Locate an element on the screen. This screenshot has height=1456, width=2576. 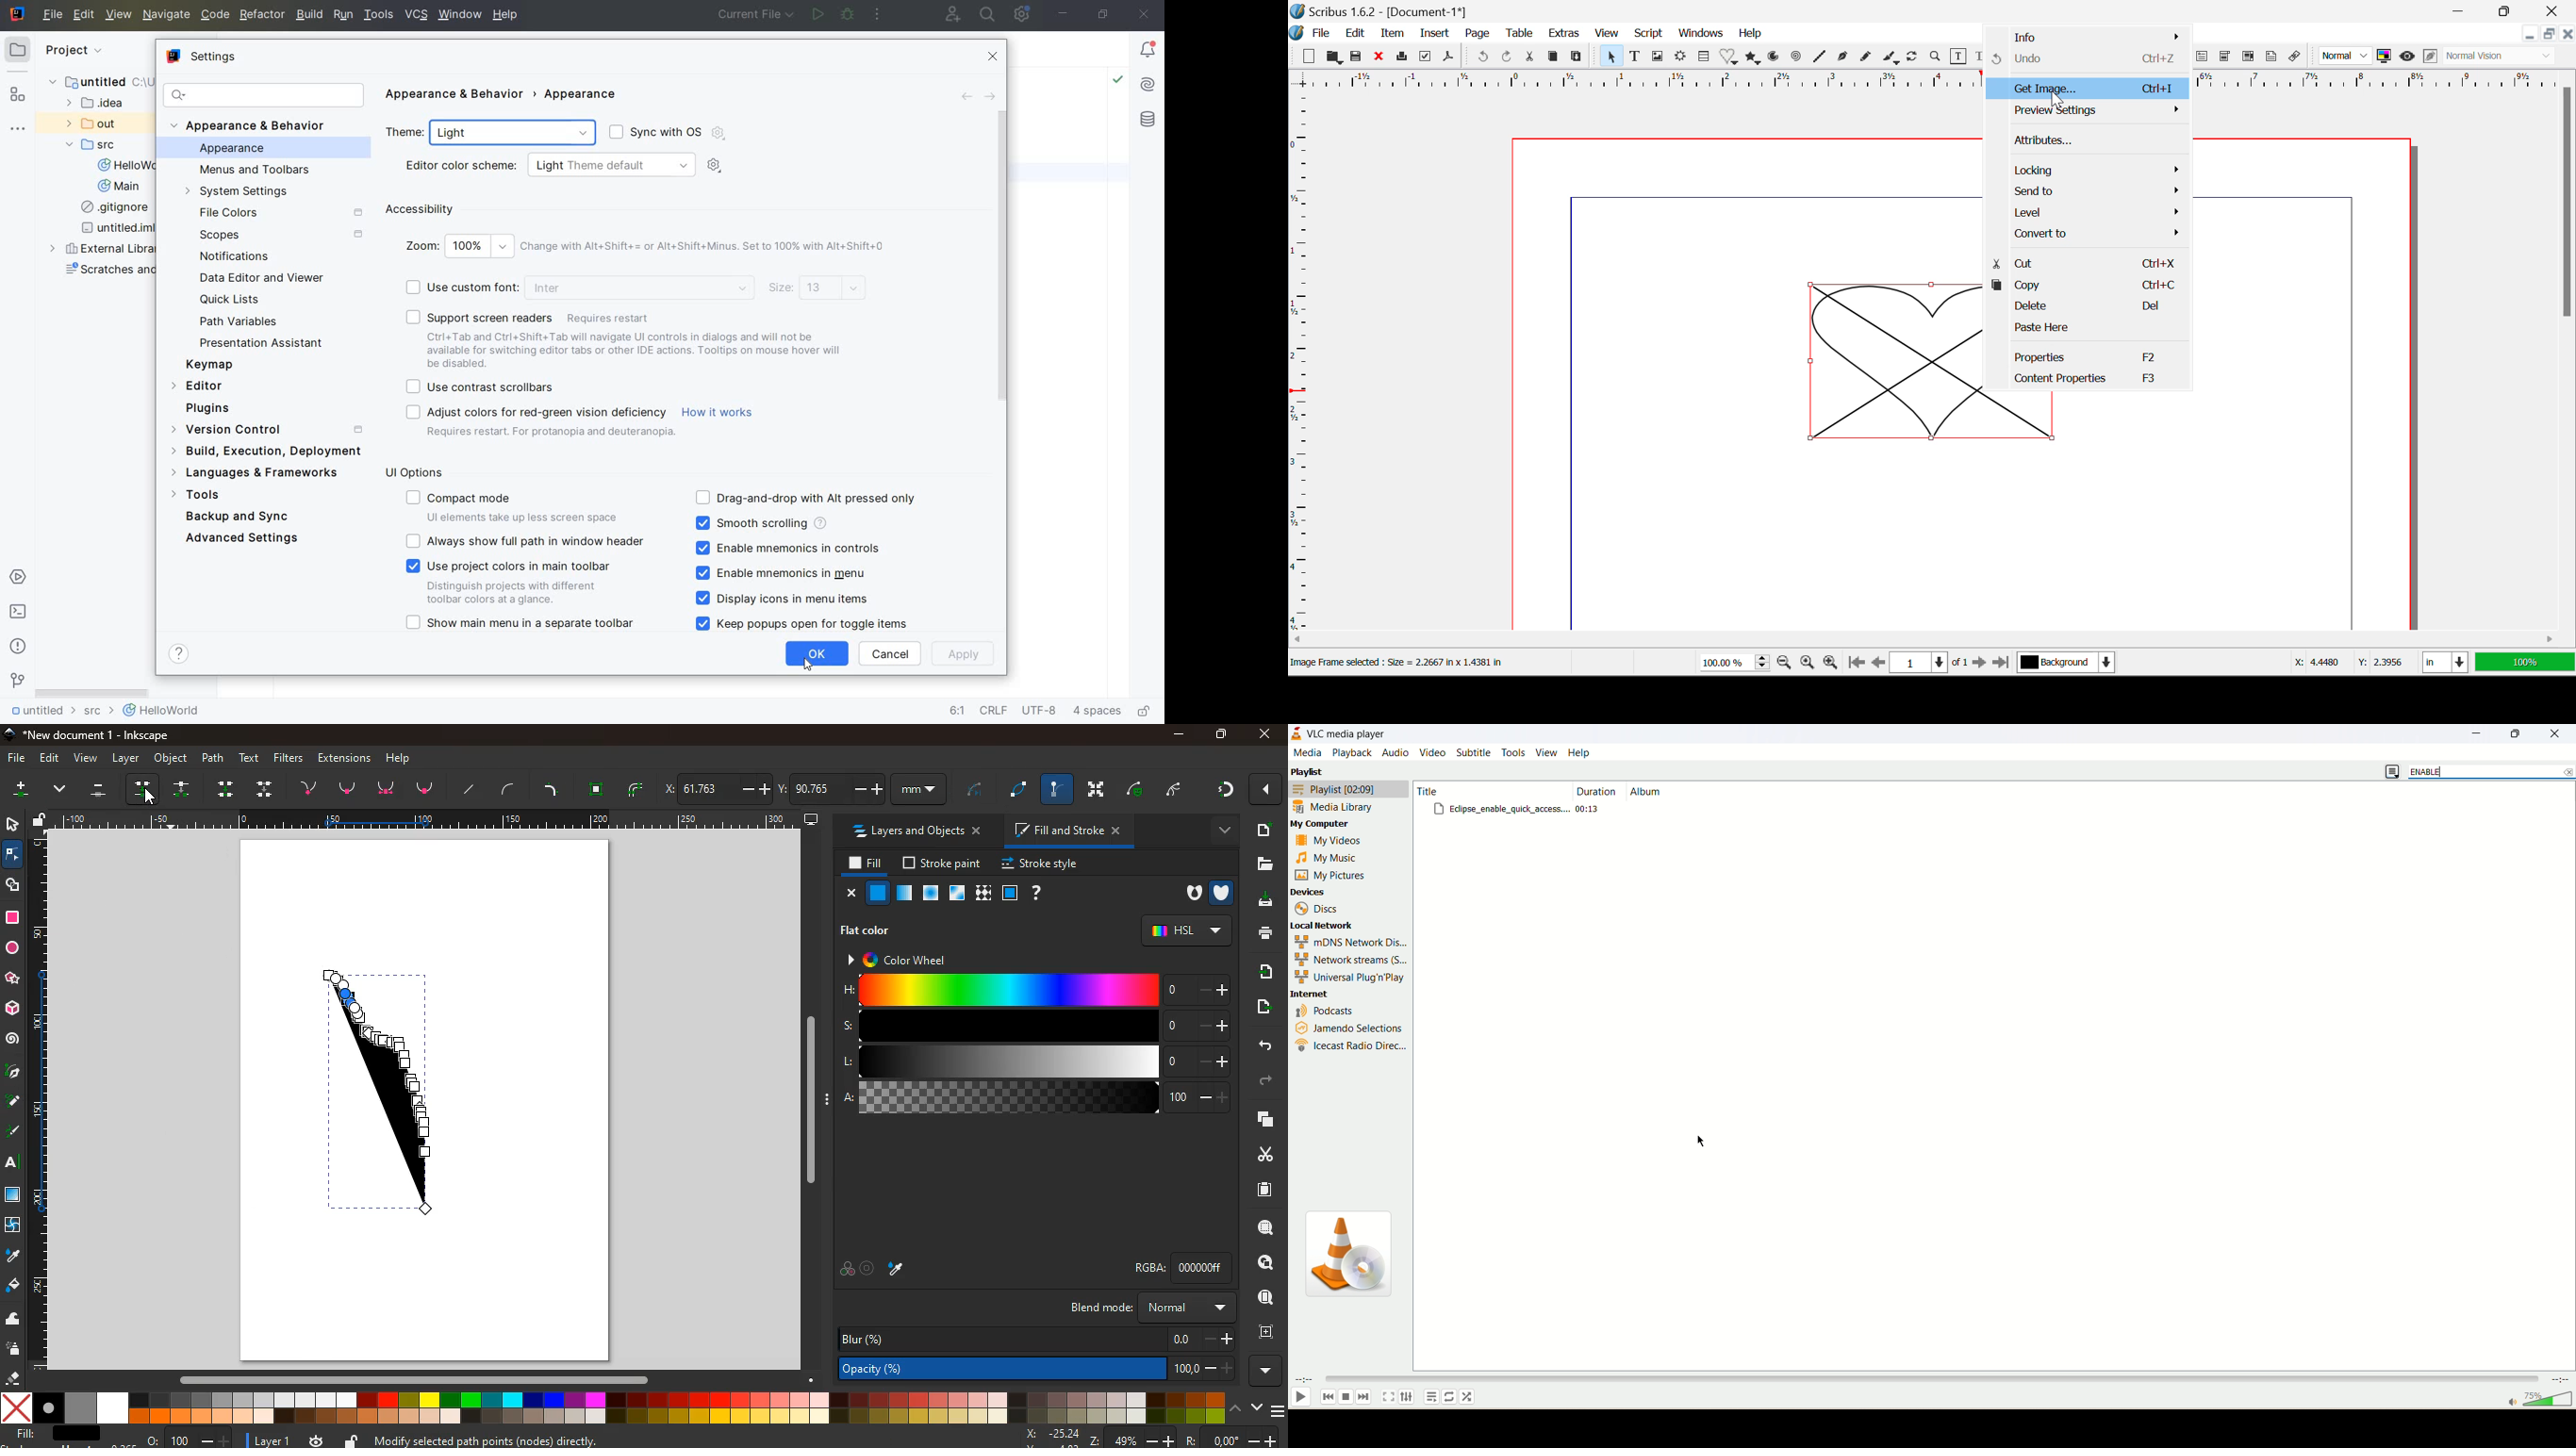
Accessibility is located at coordinates (483, 209).